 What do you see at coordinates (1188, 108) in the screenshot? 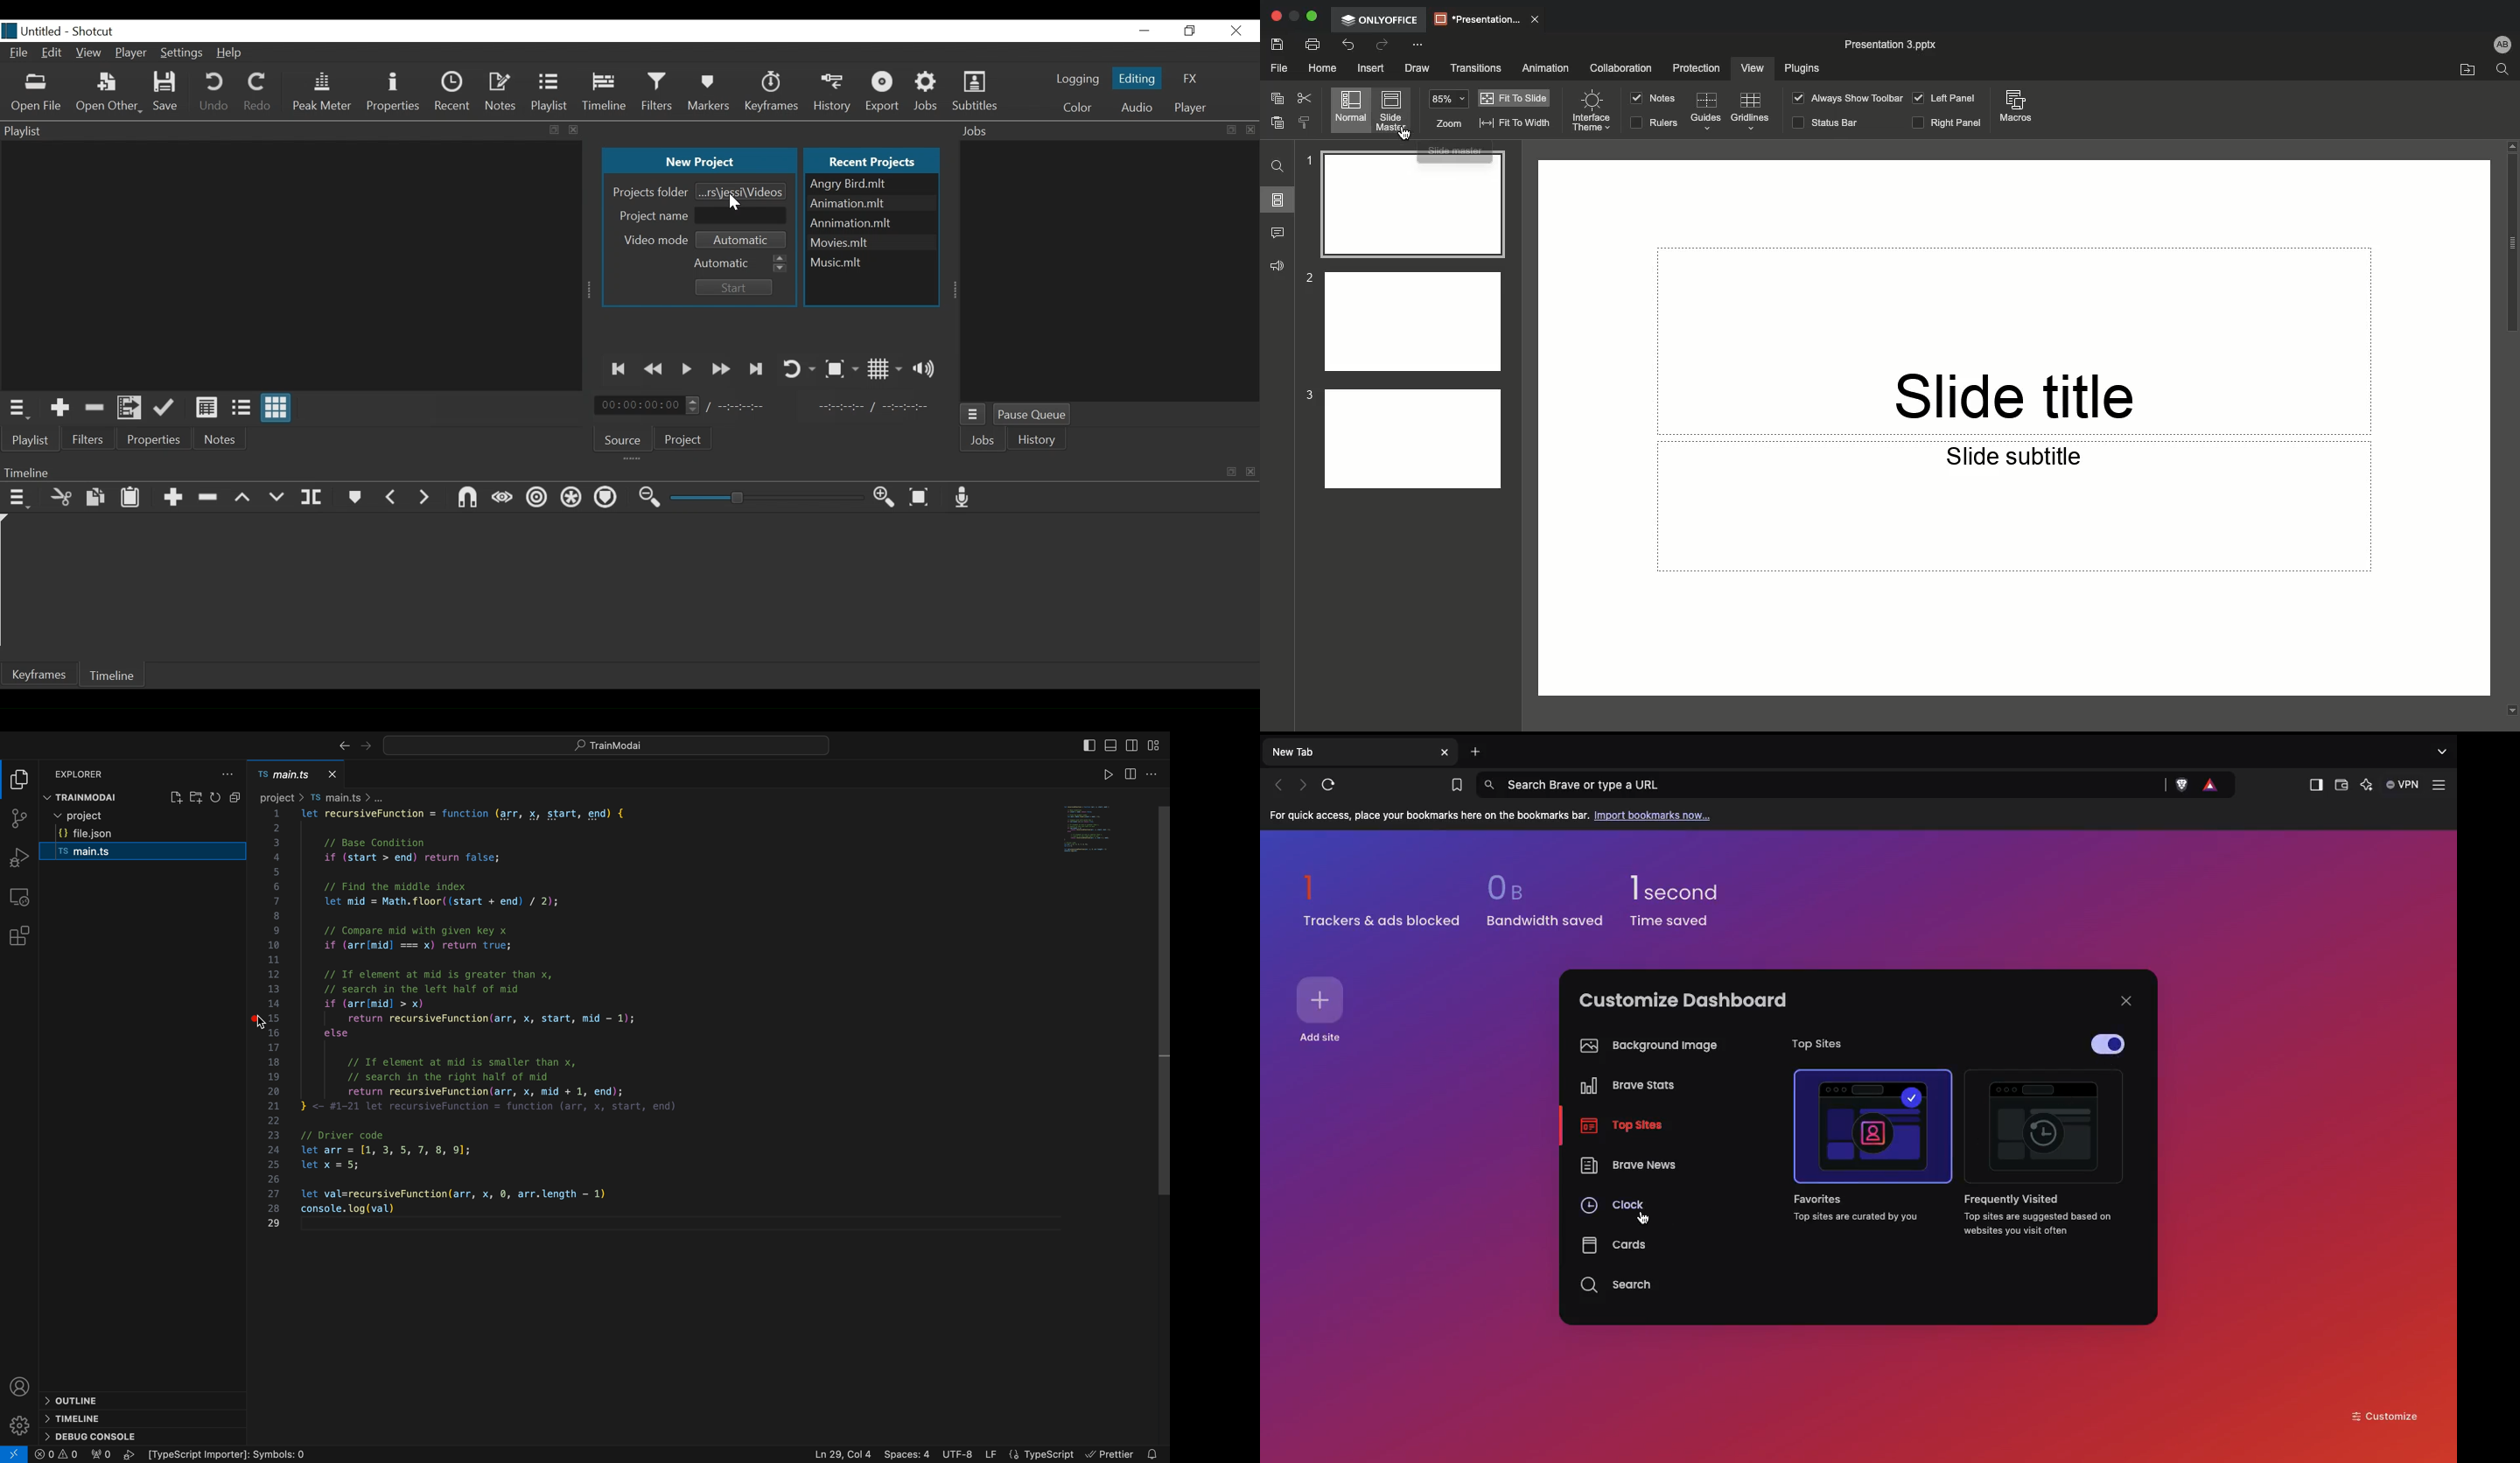
I see `player` at bounding box center [1188, 108].